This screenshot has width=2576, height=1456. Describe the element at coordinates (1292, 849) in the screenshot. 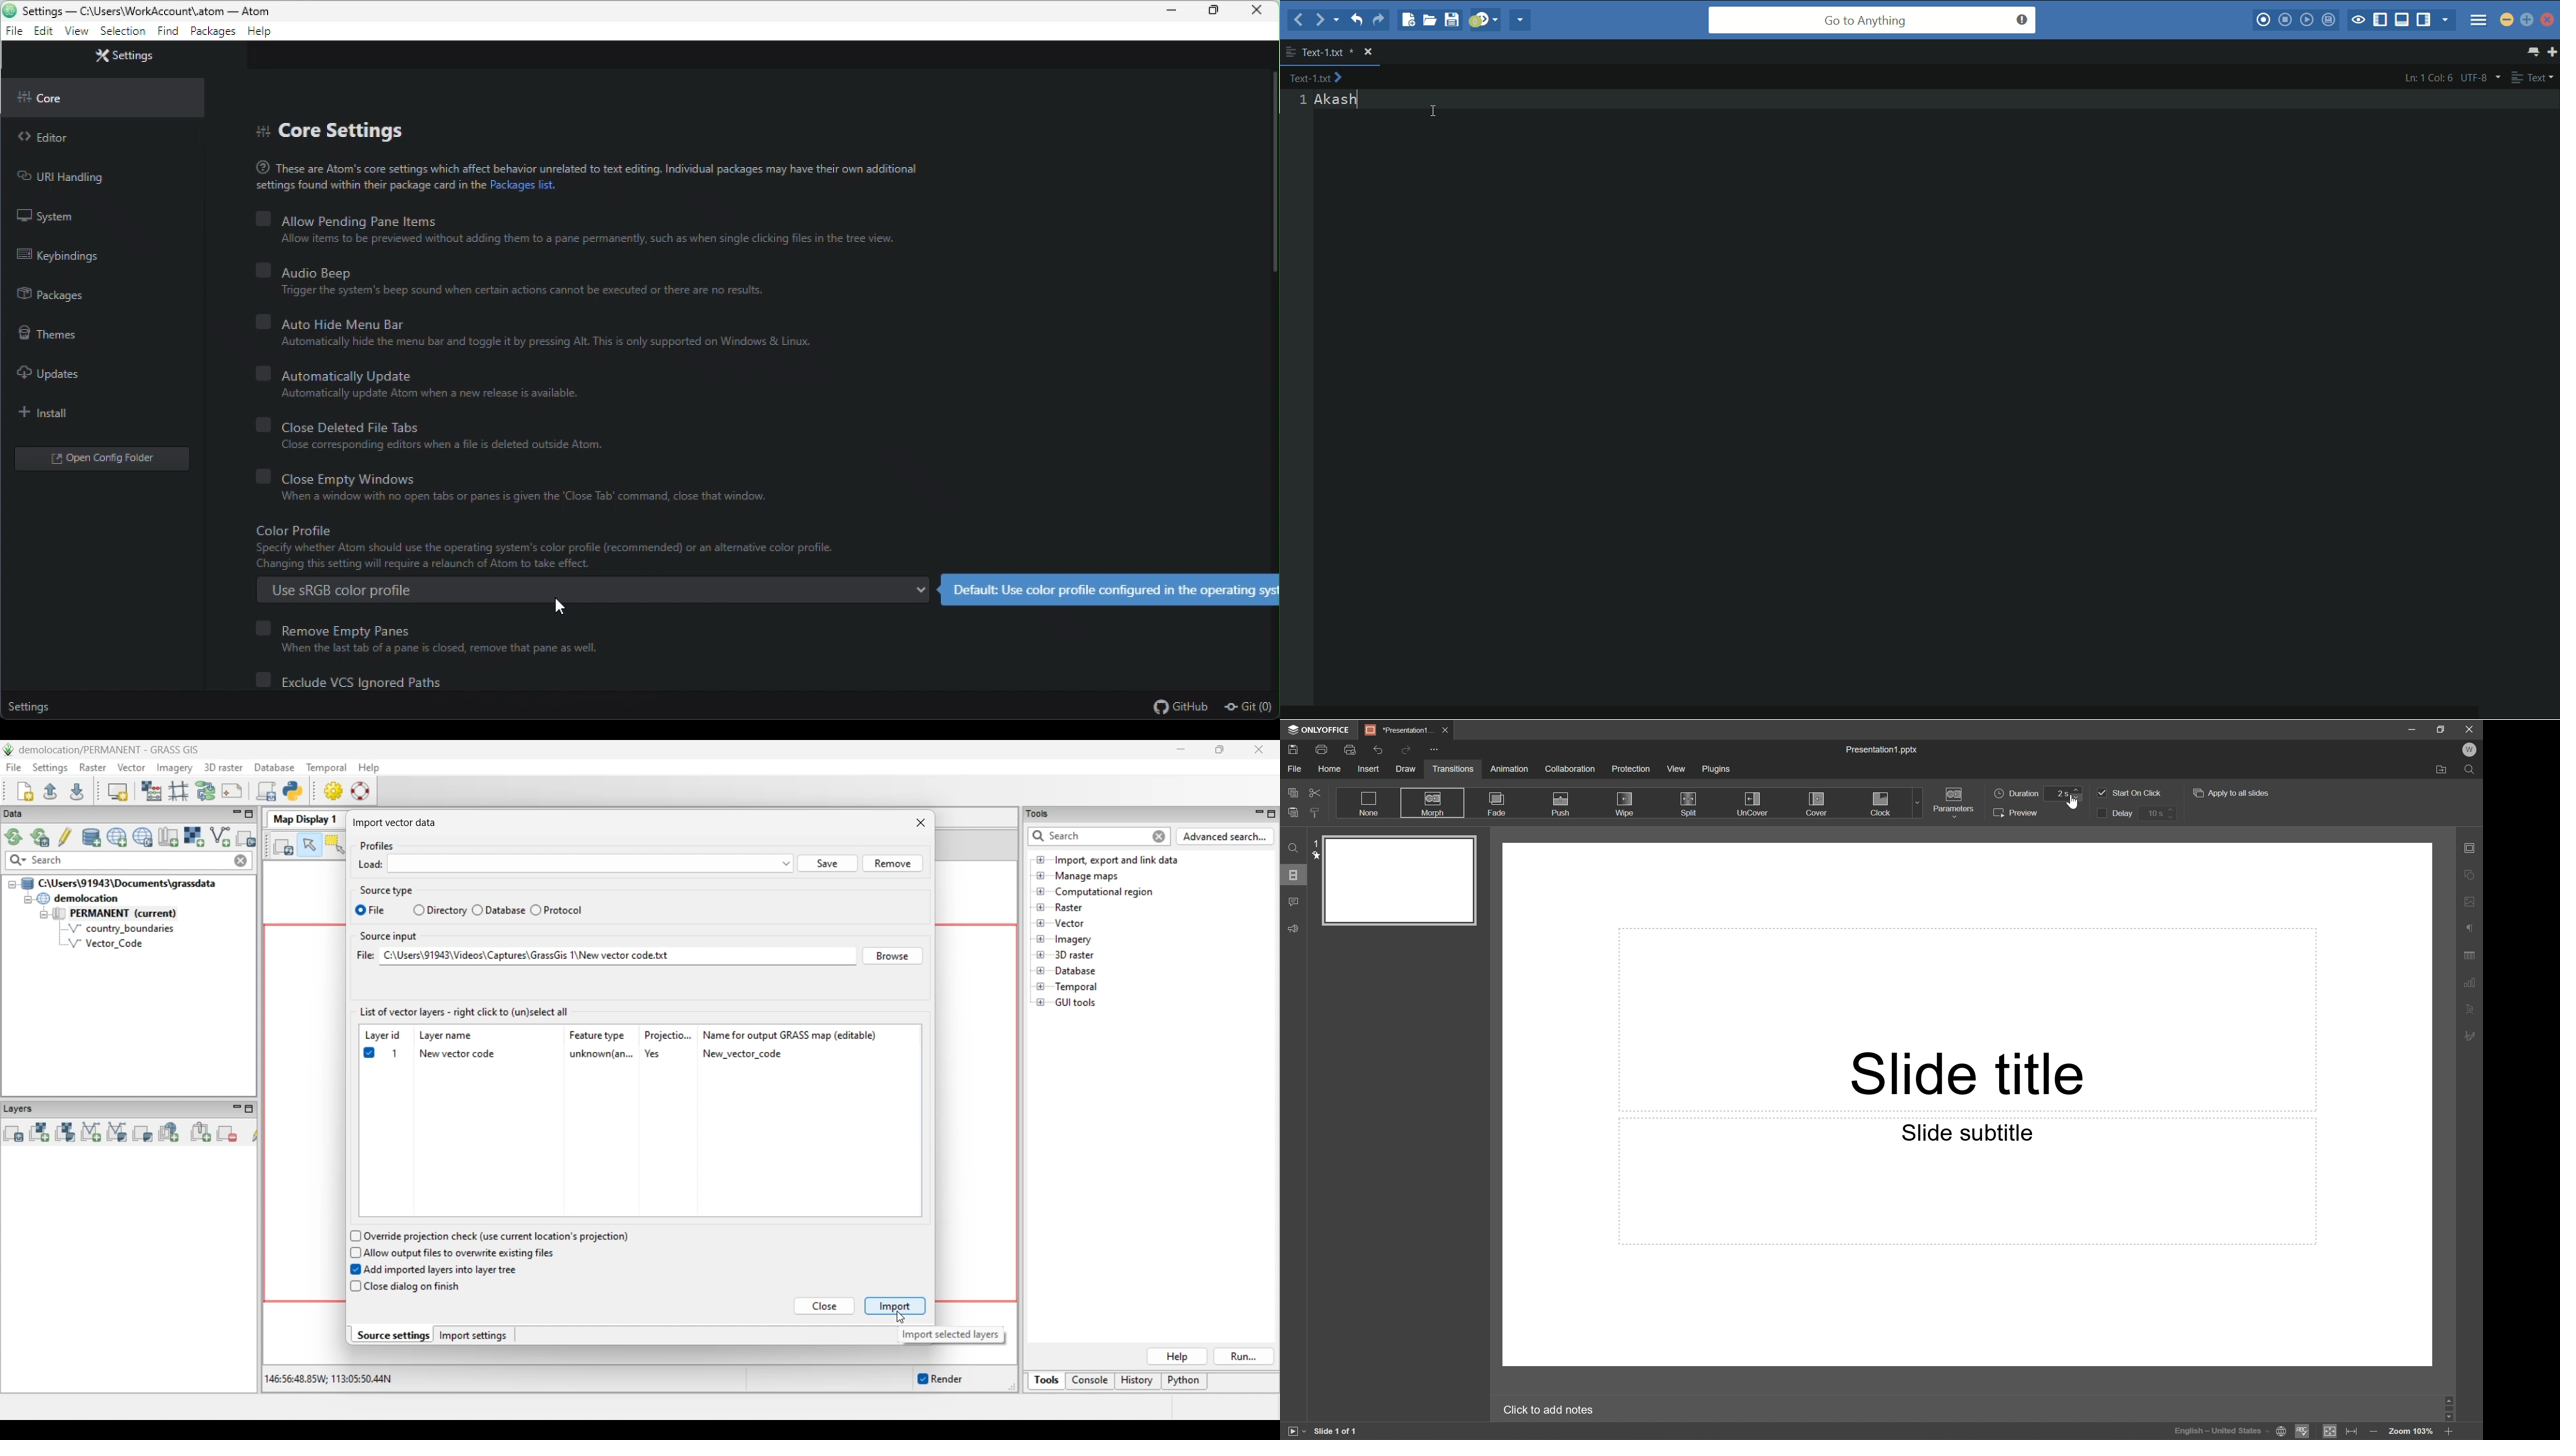

I see `Find` at that location.